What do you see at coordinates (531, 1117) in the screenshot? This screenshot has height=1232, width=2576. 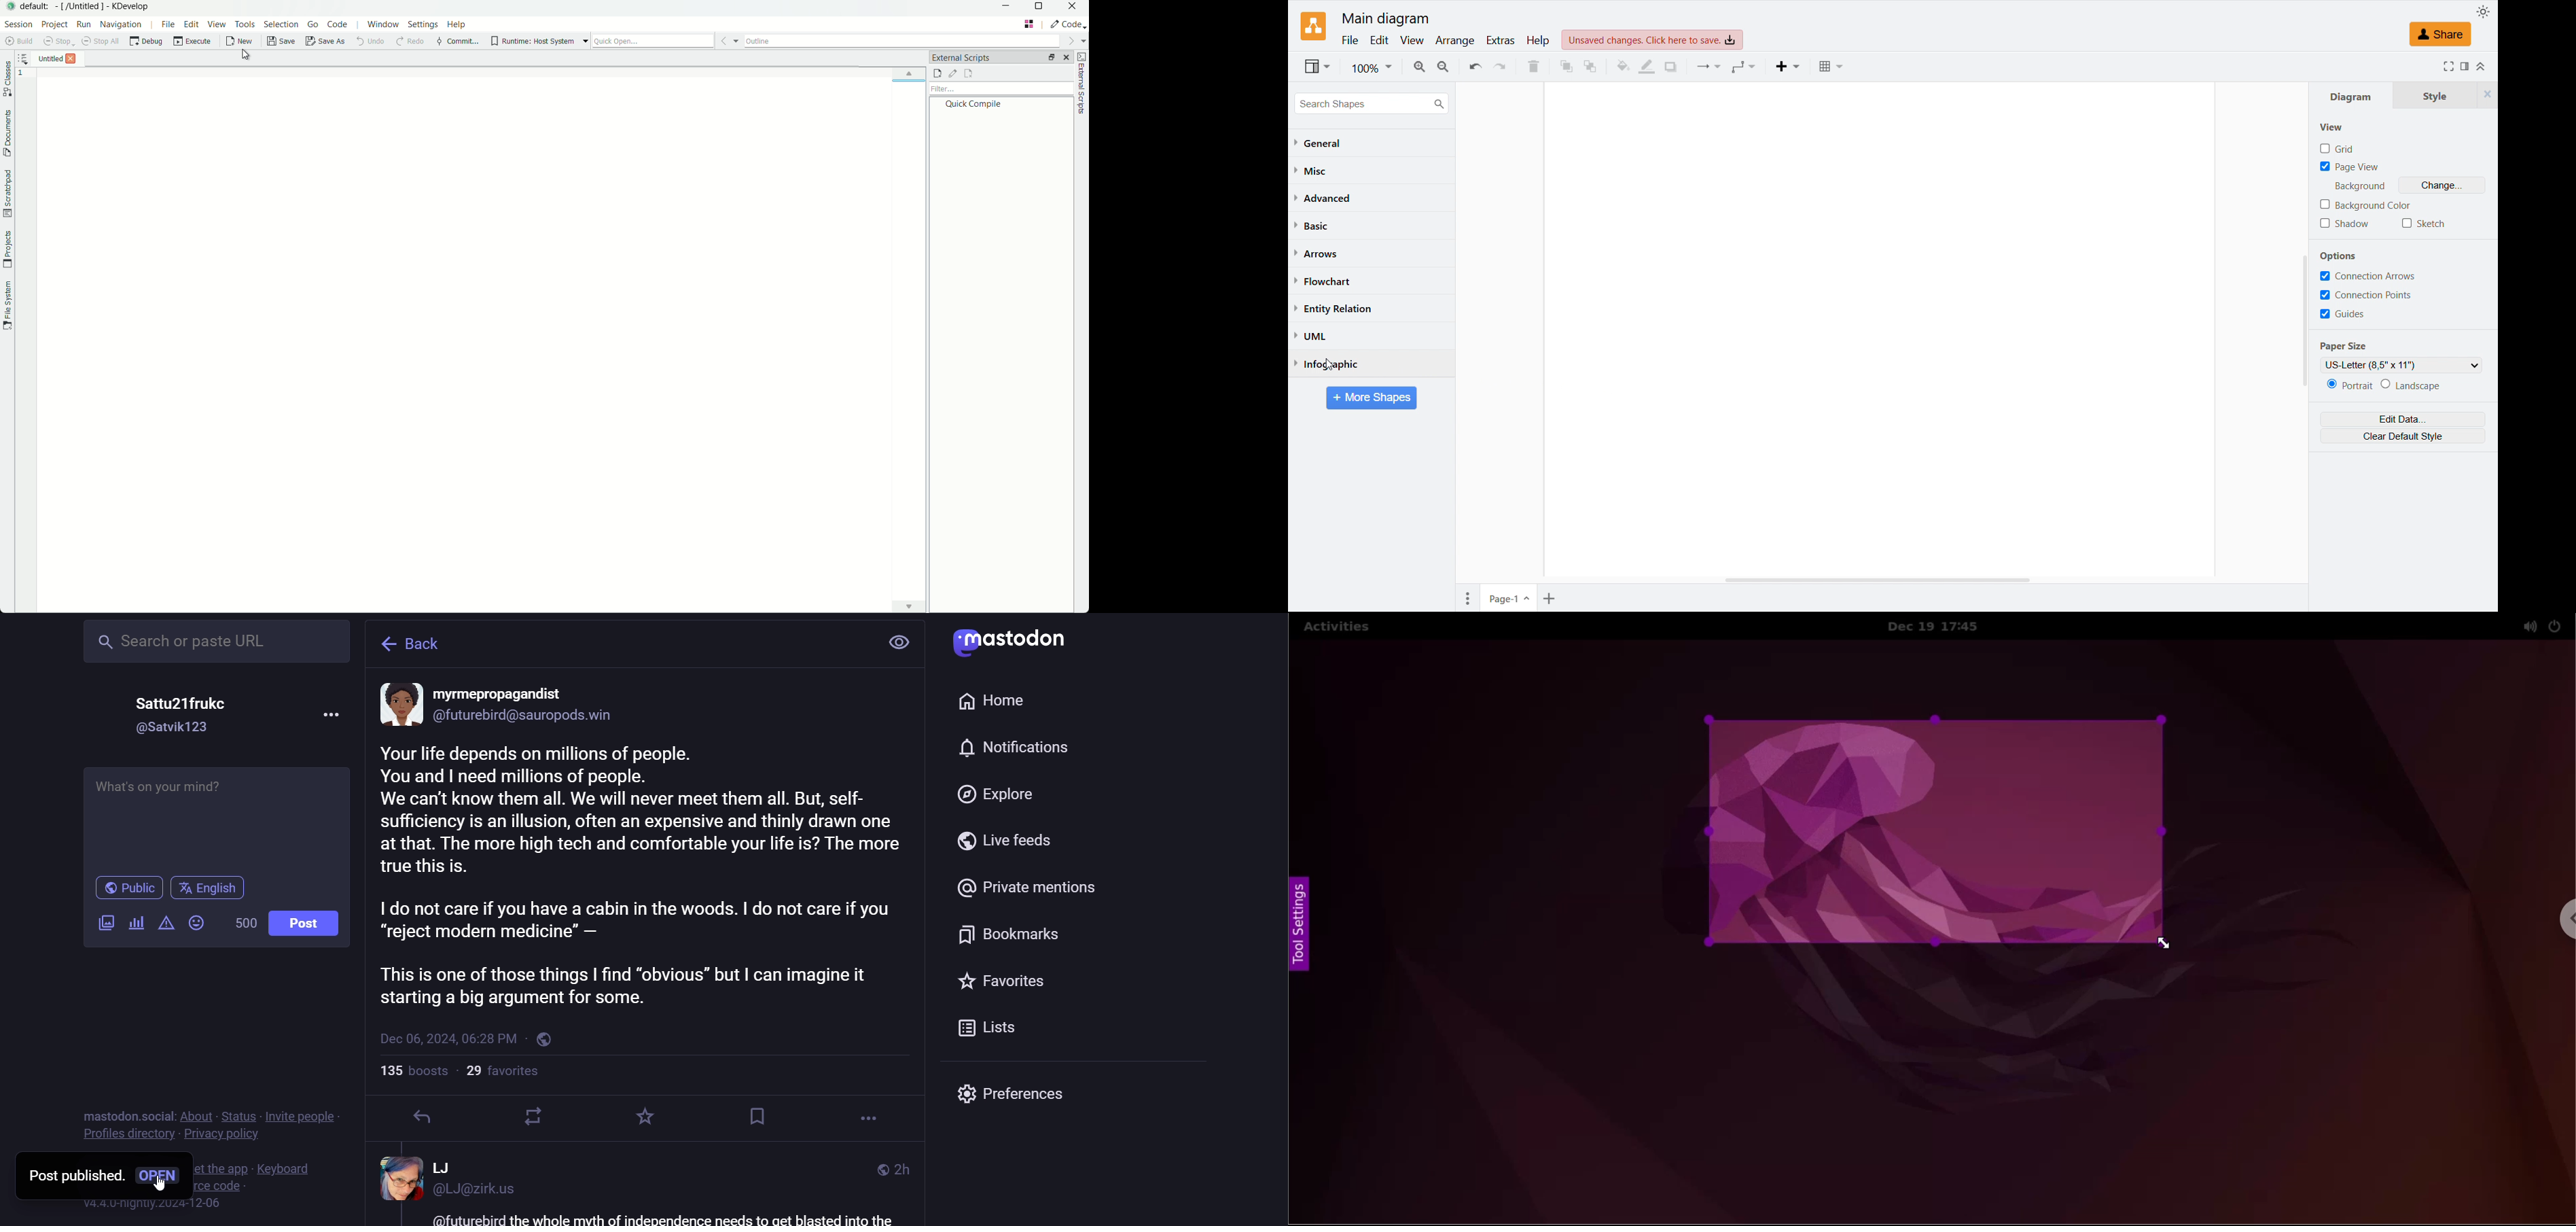 I see `boost` at bounding box center [531, 1117].